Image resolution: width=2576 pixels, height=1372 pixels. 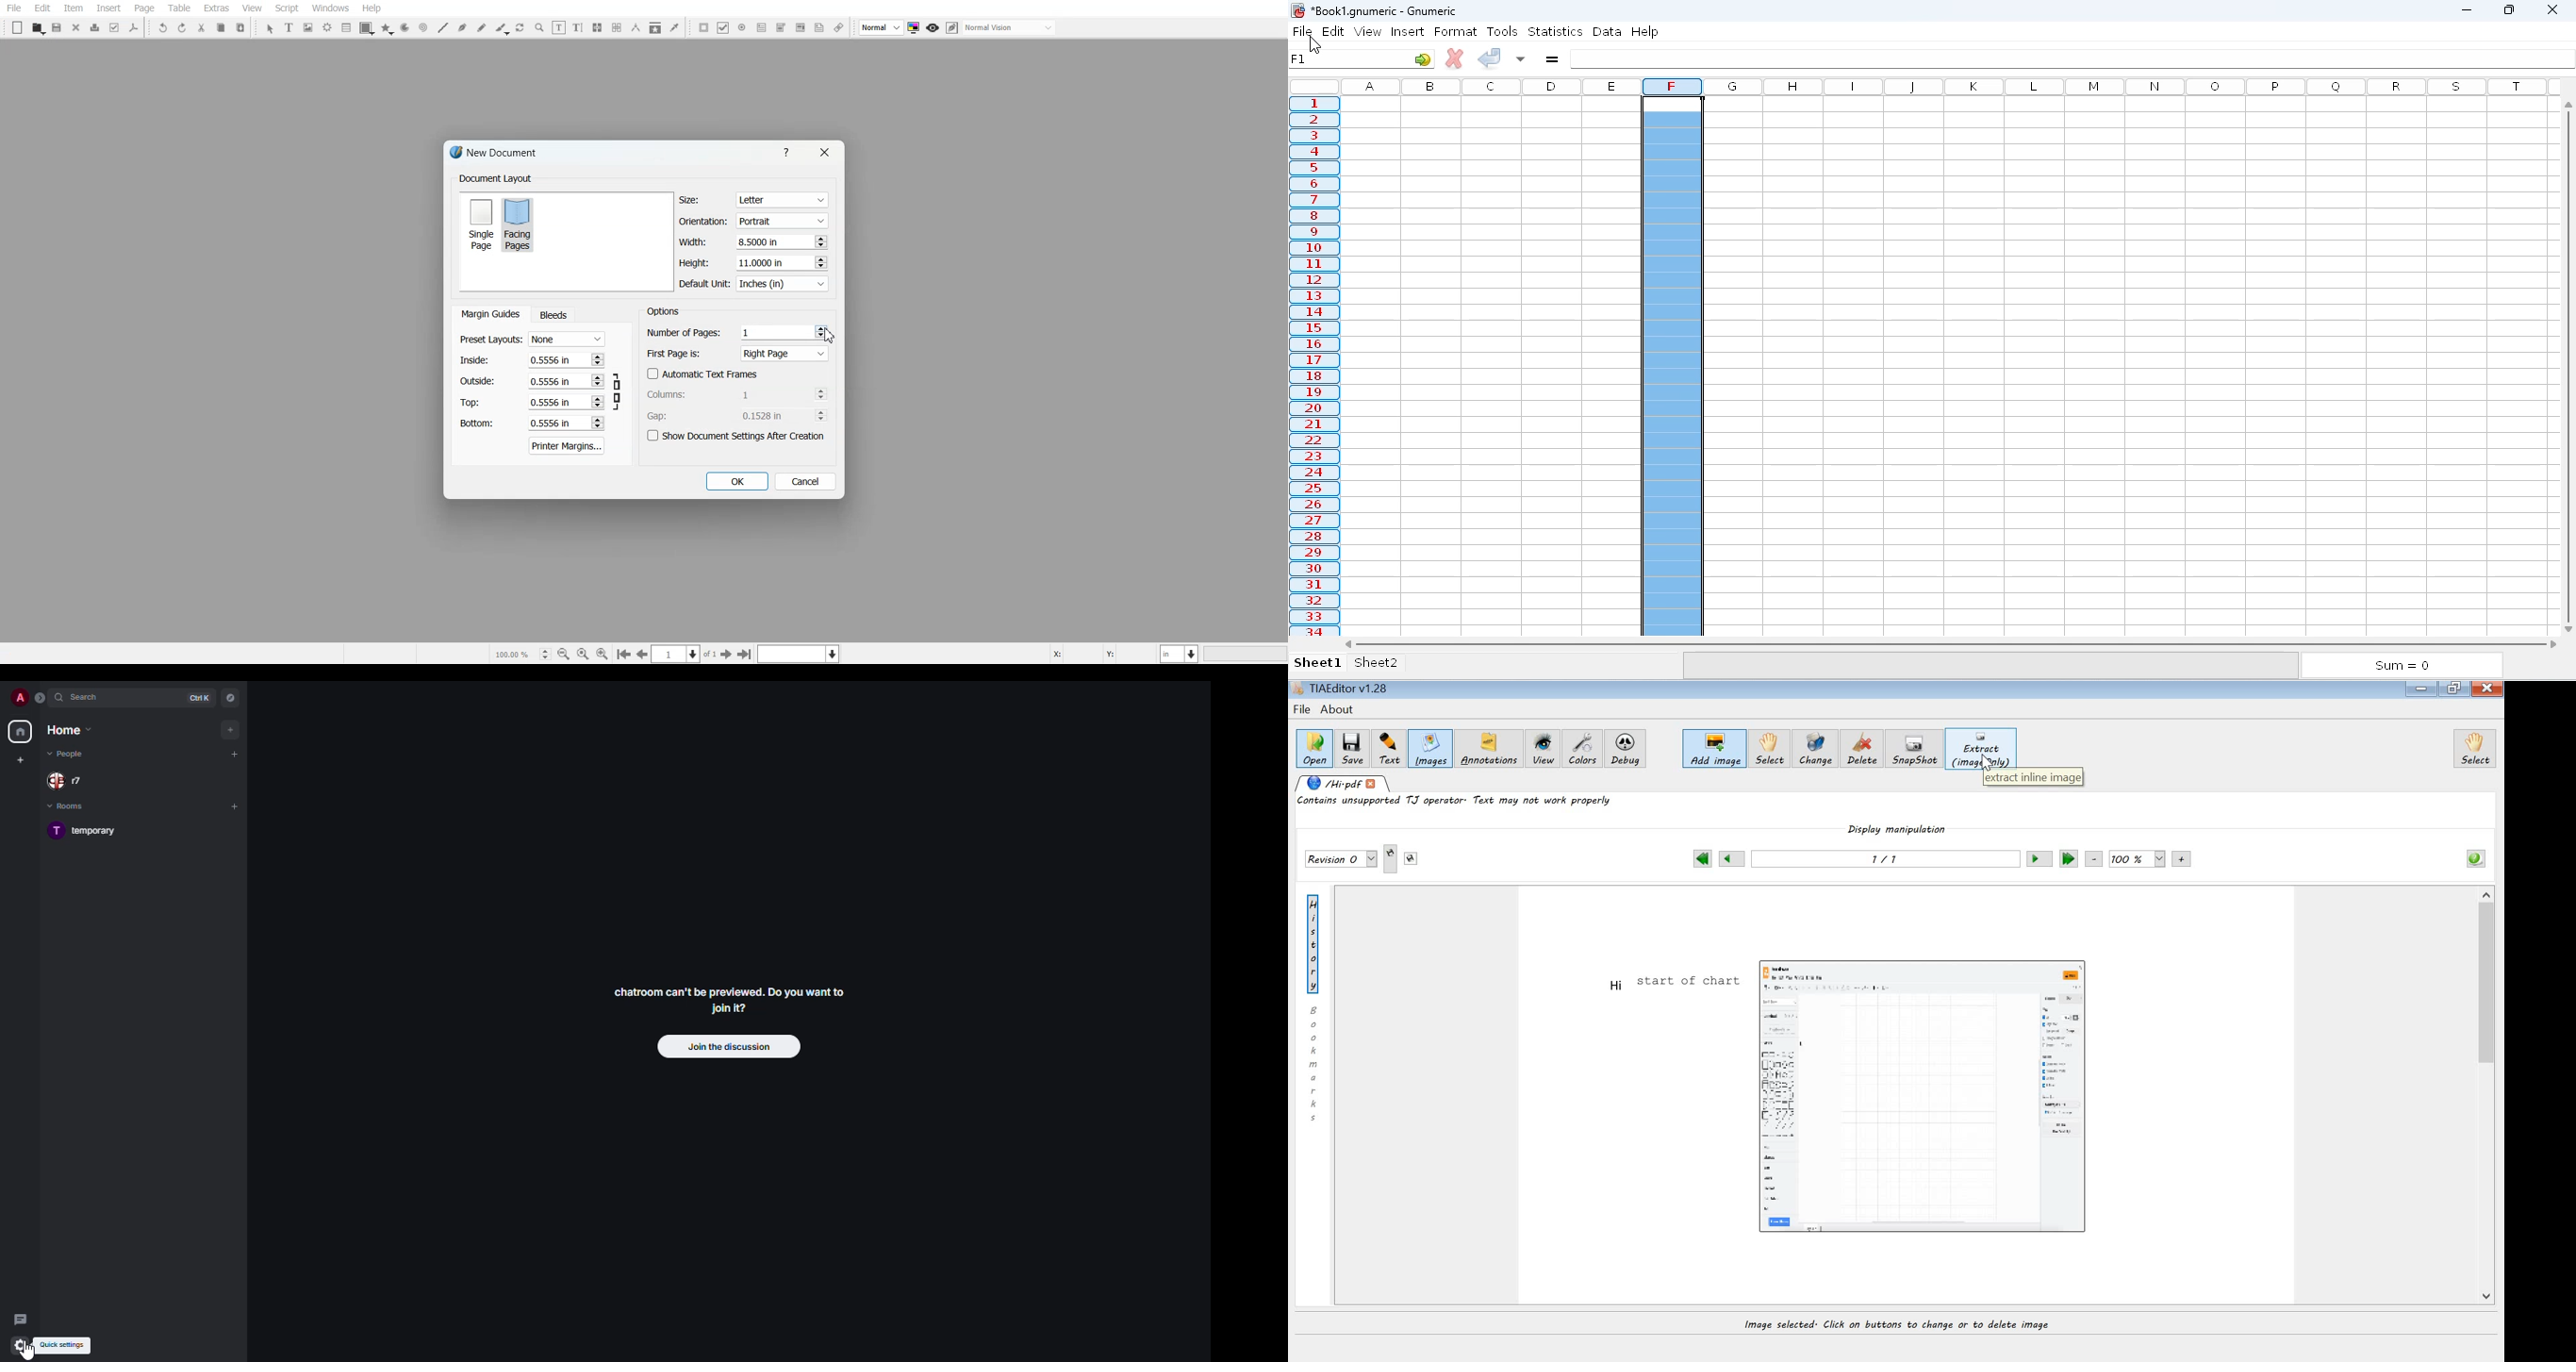 What do you see at coordinates (69, 729) in the screenshot?
I see `home` at bounding box center [69, 729].